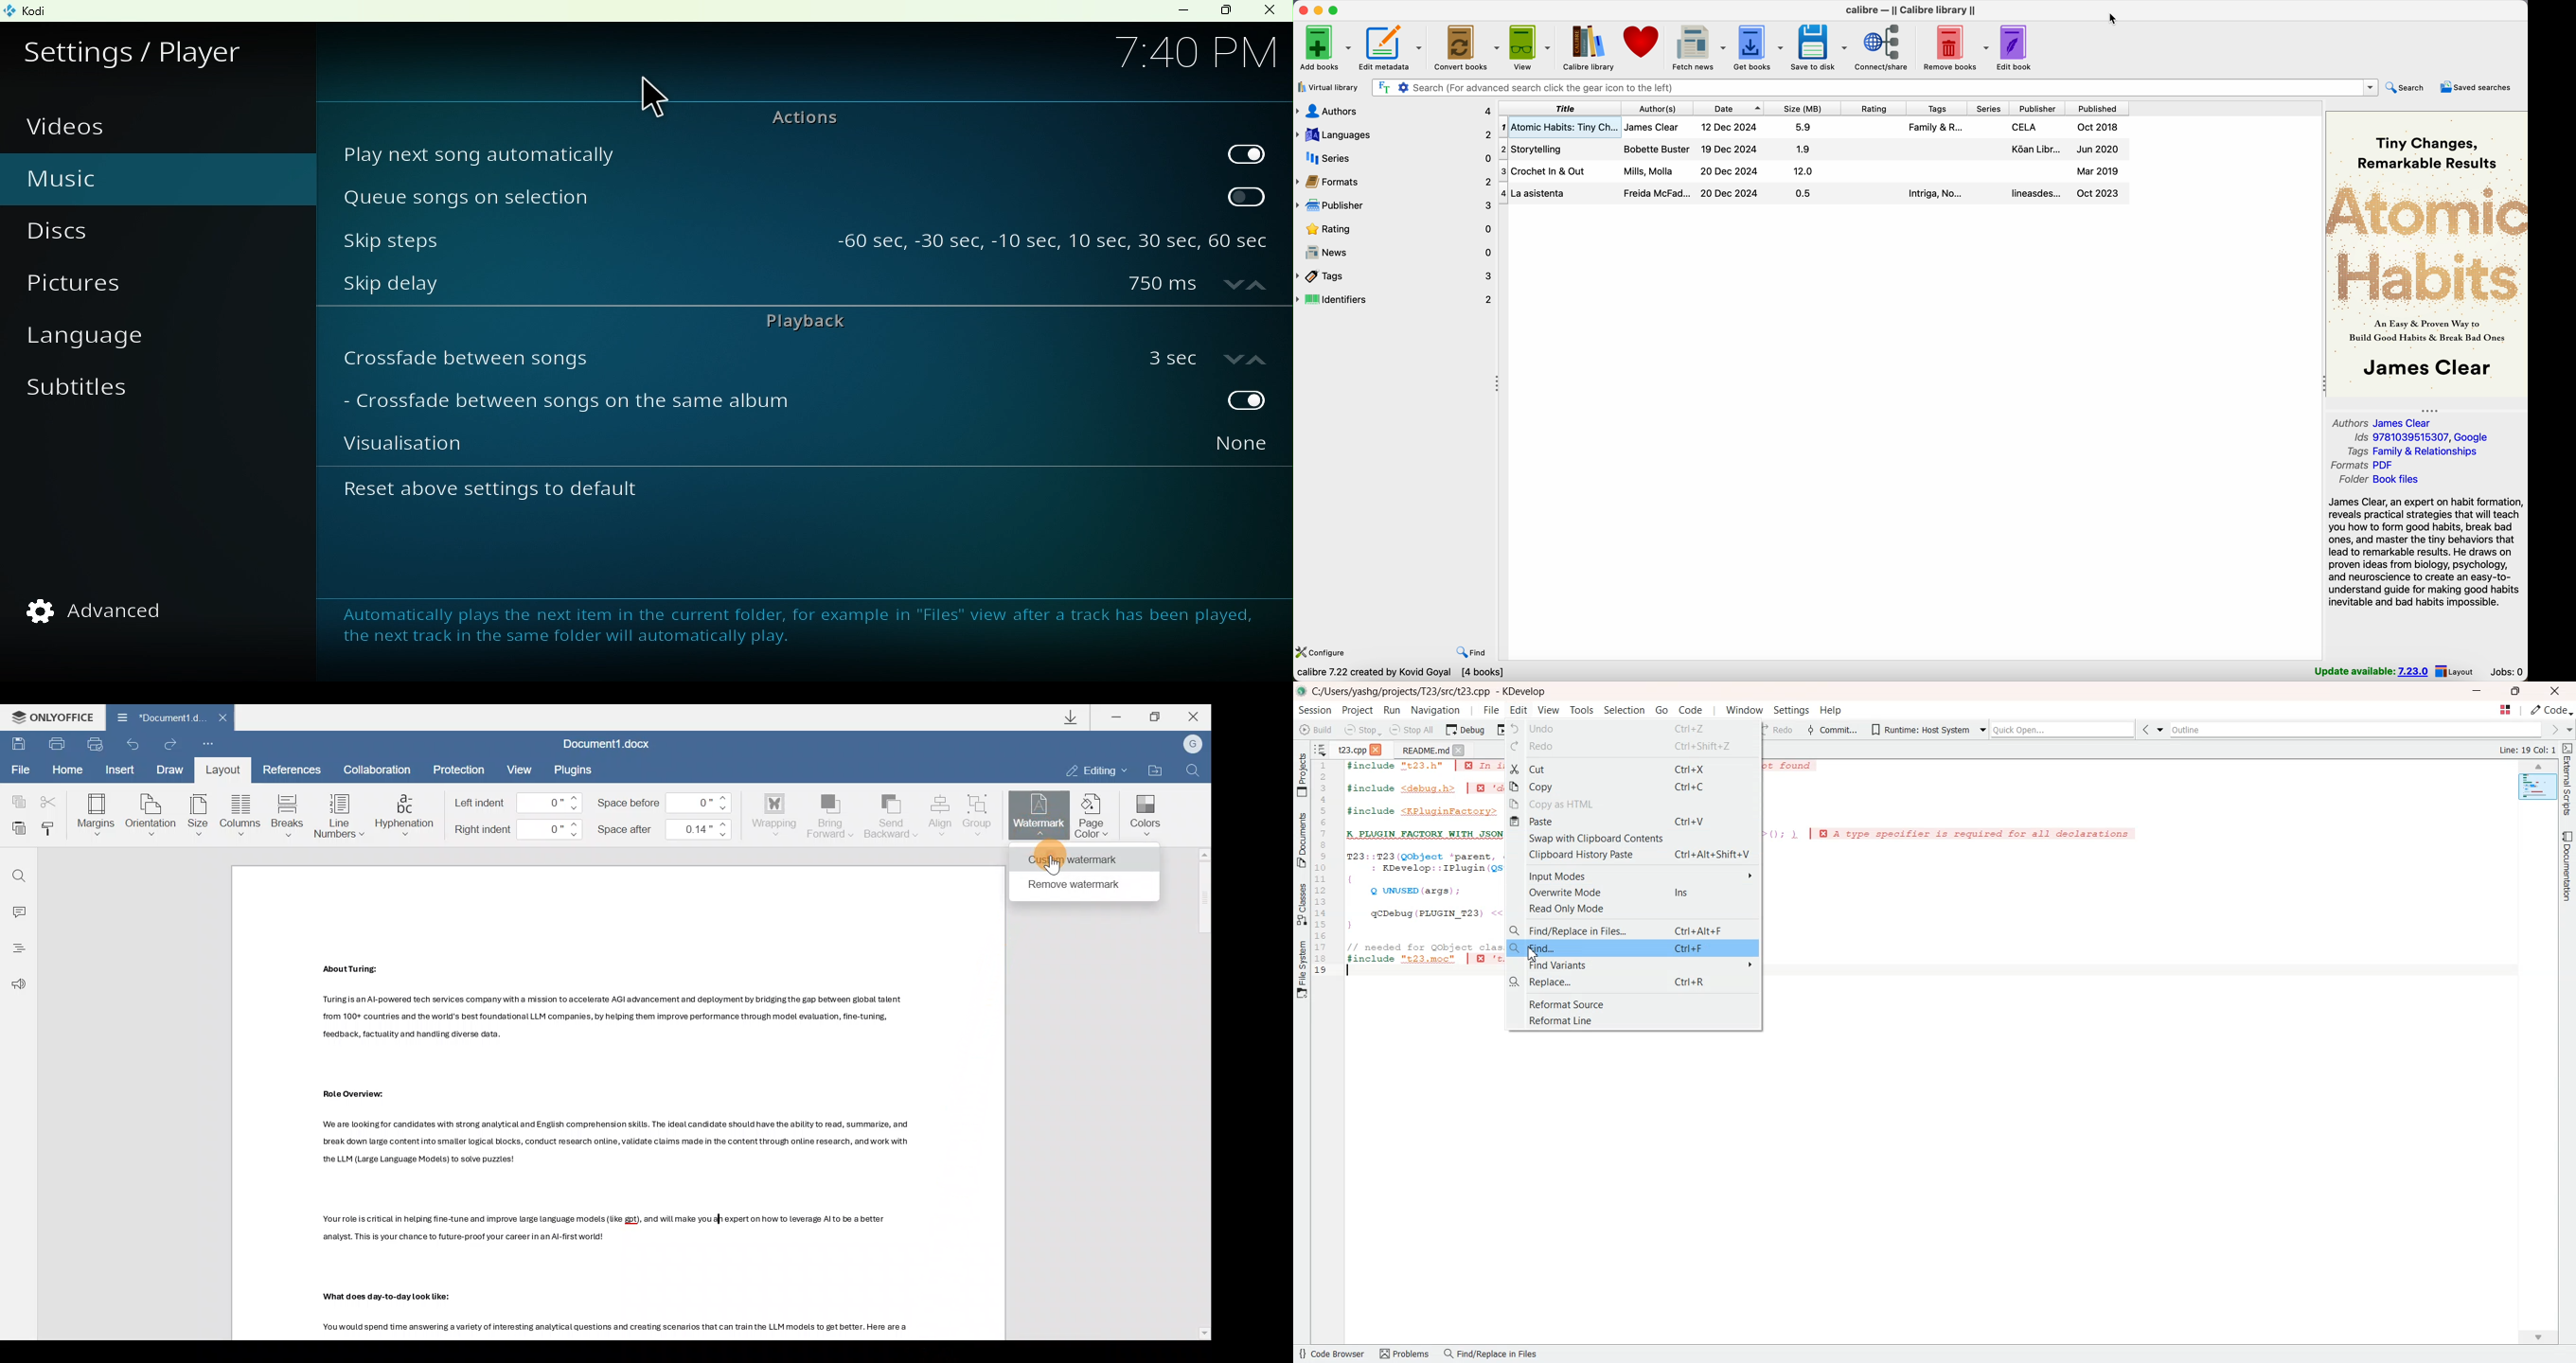 Image resolution: width=2576 pixels, height=1372 pixels. Describe the element at coordinates (1395, 253) in the screenshot. I see `news` at that location.